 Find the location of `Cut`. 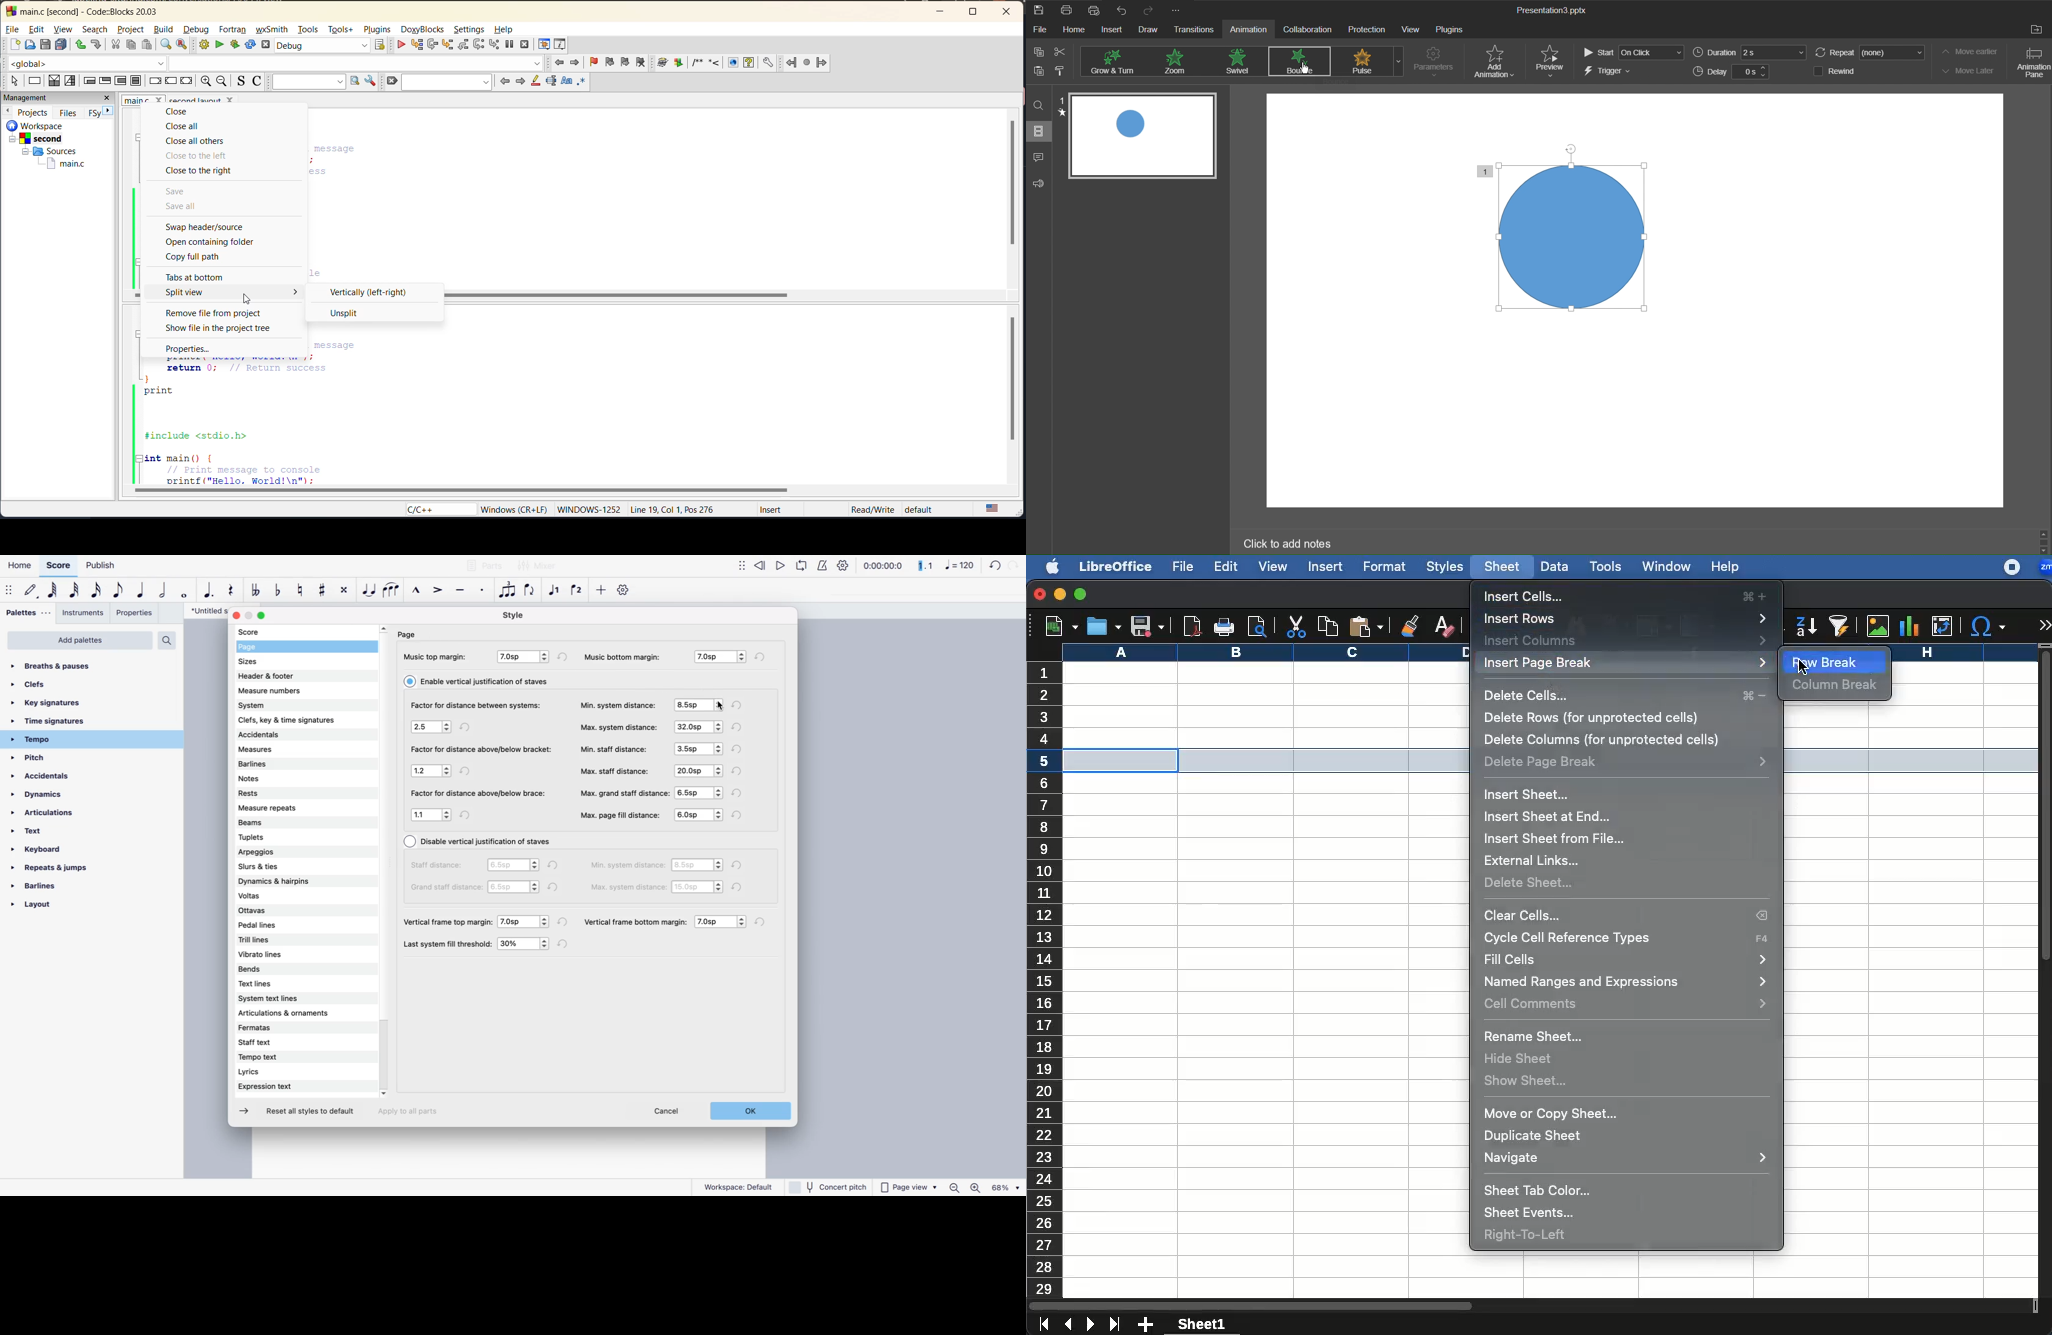

Cut is located at coordinates (1063, 53).